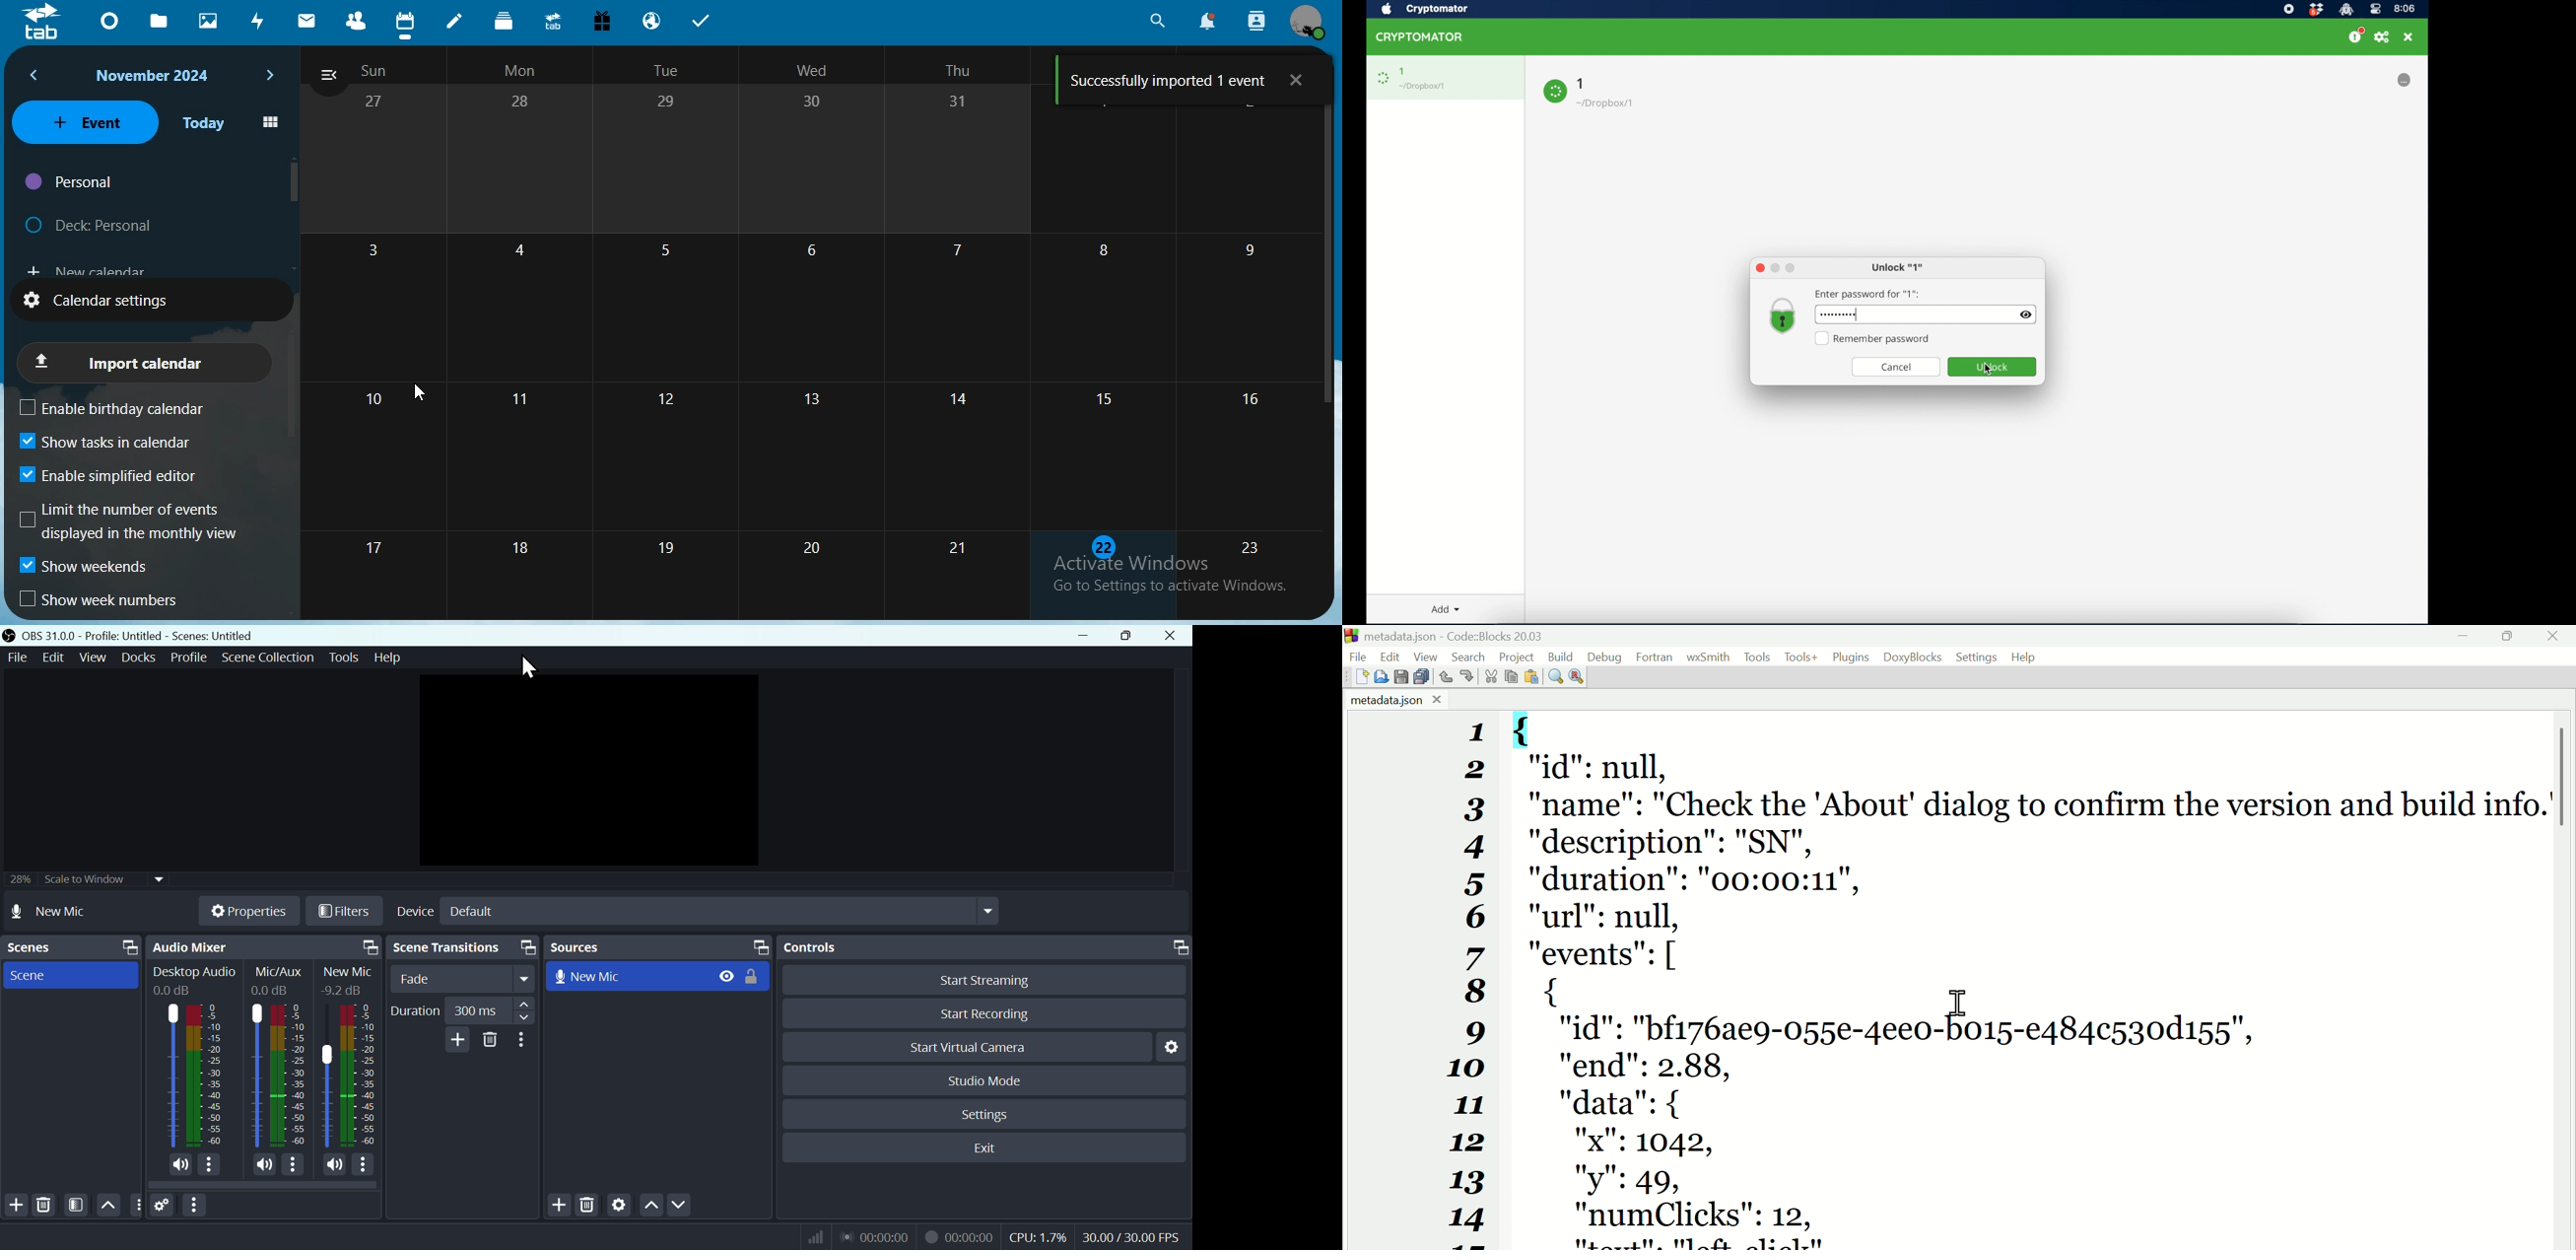 Image resolution: width=2576 pixels, height=1260 pixels. What do you see at coordinates (270, 659) in the screenshot?
I see `Scene collection` at bounding box center [270, 659].